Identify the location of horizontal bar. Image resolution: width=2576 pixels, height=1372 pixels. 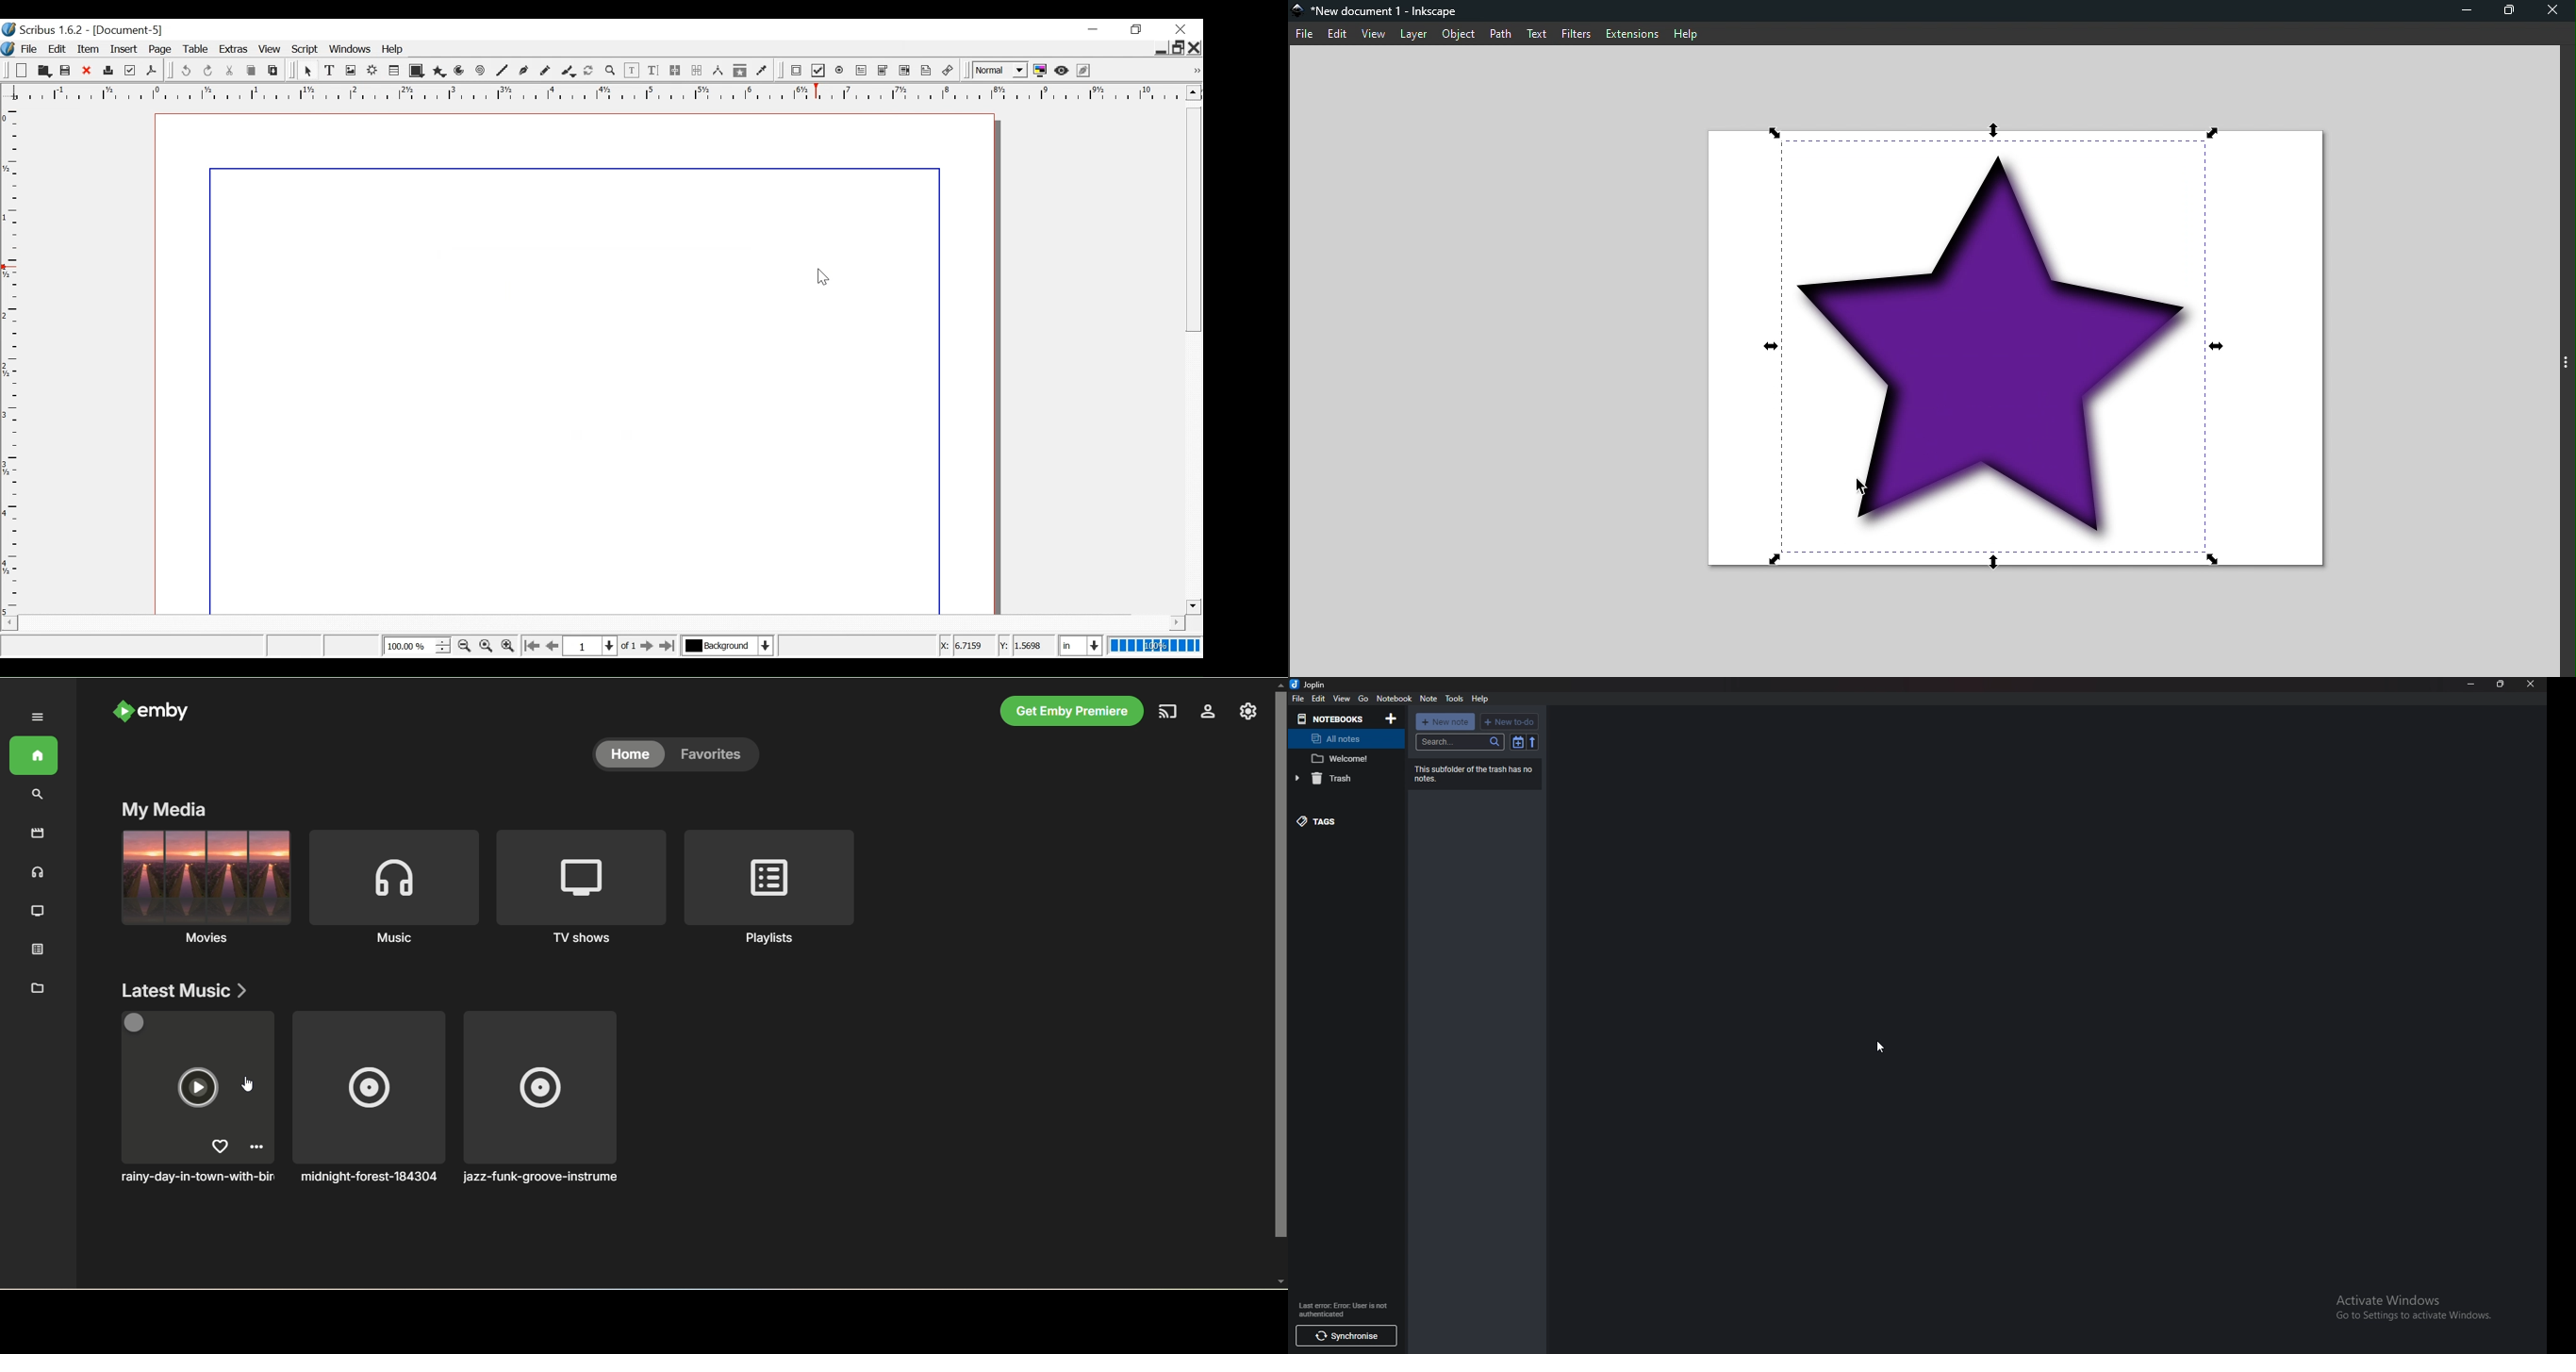
(1160, 622).